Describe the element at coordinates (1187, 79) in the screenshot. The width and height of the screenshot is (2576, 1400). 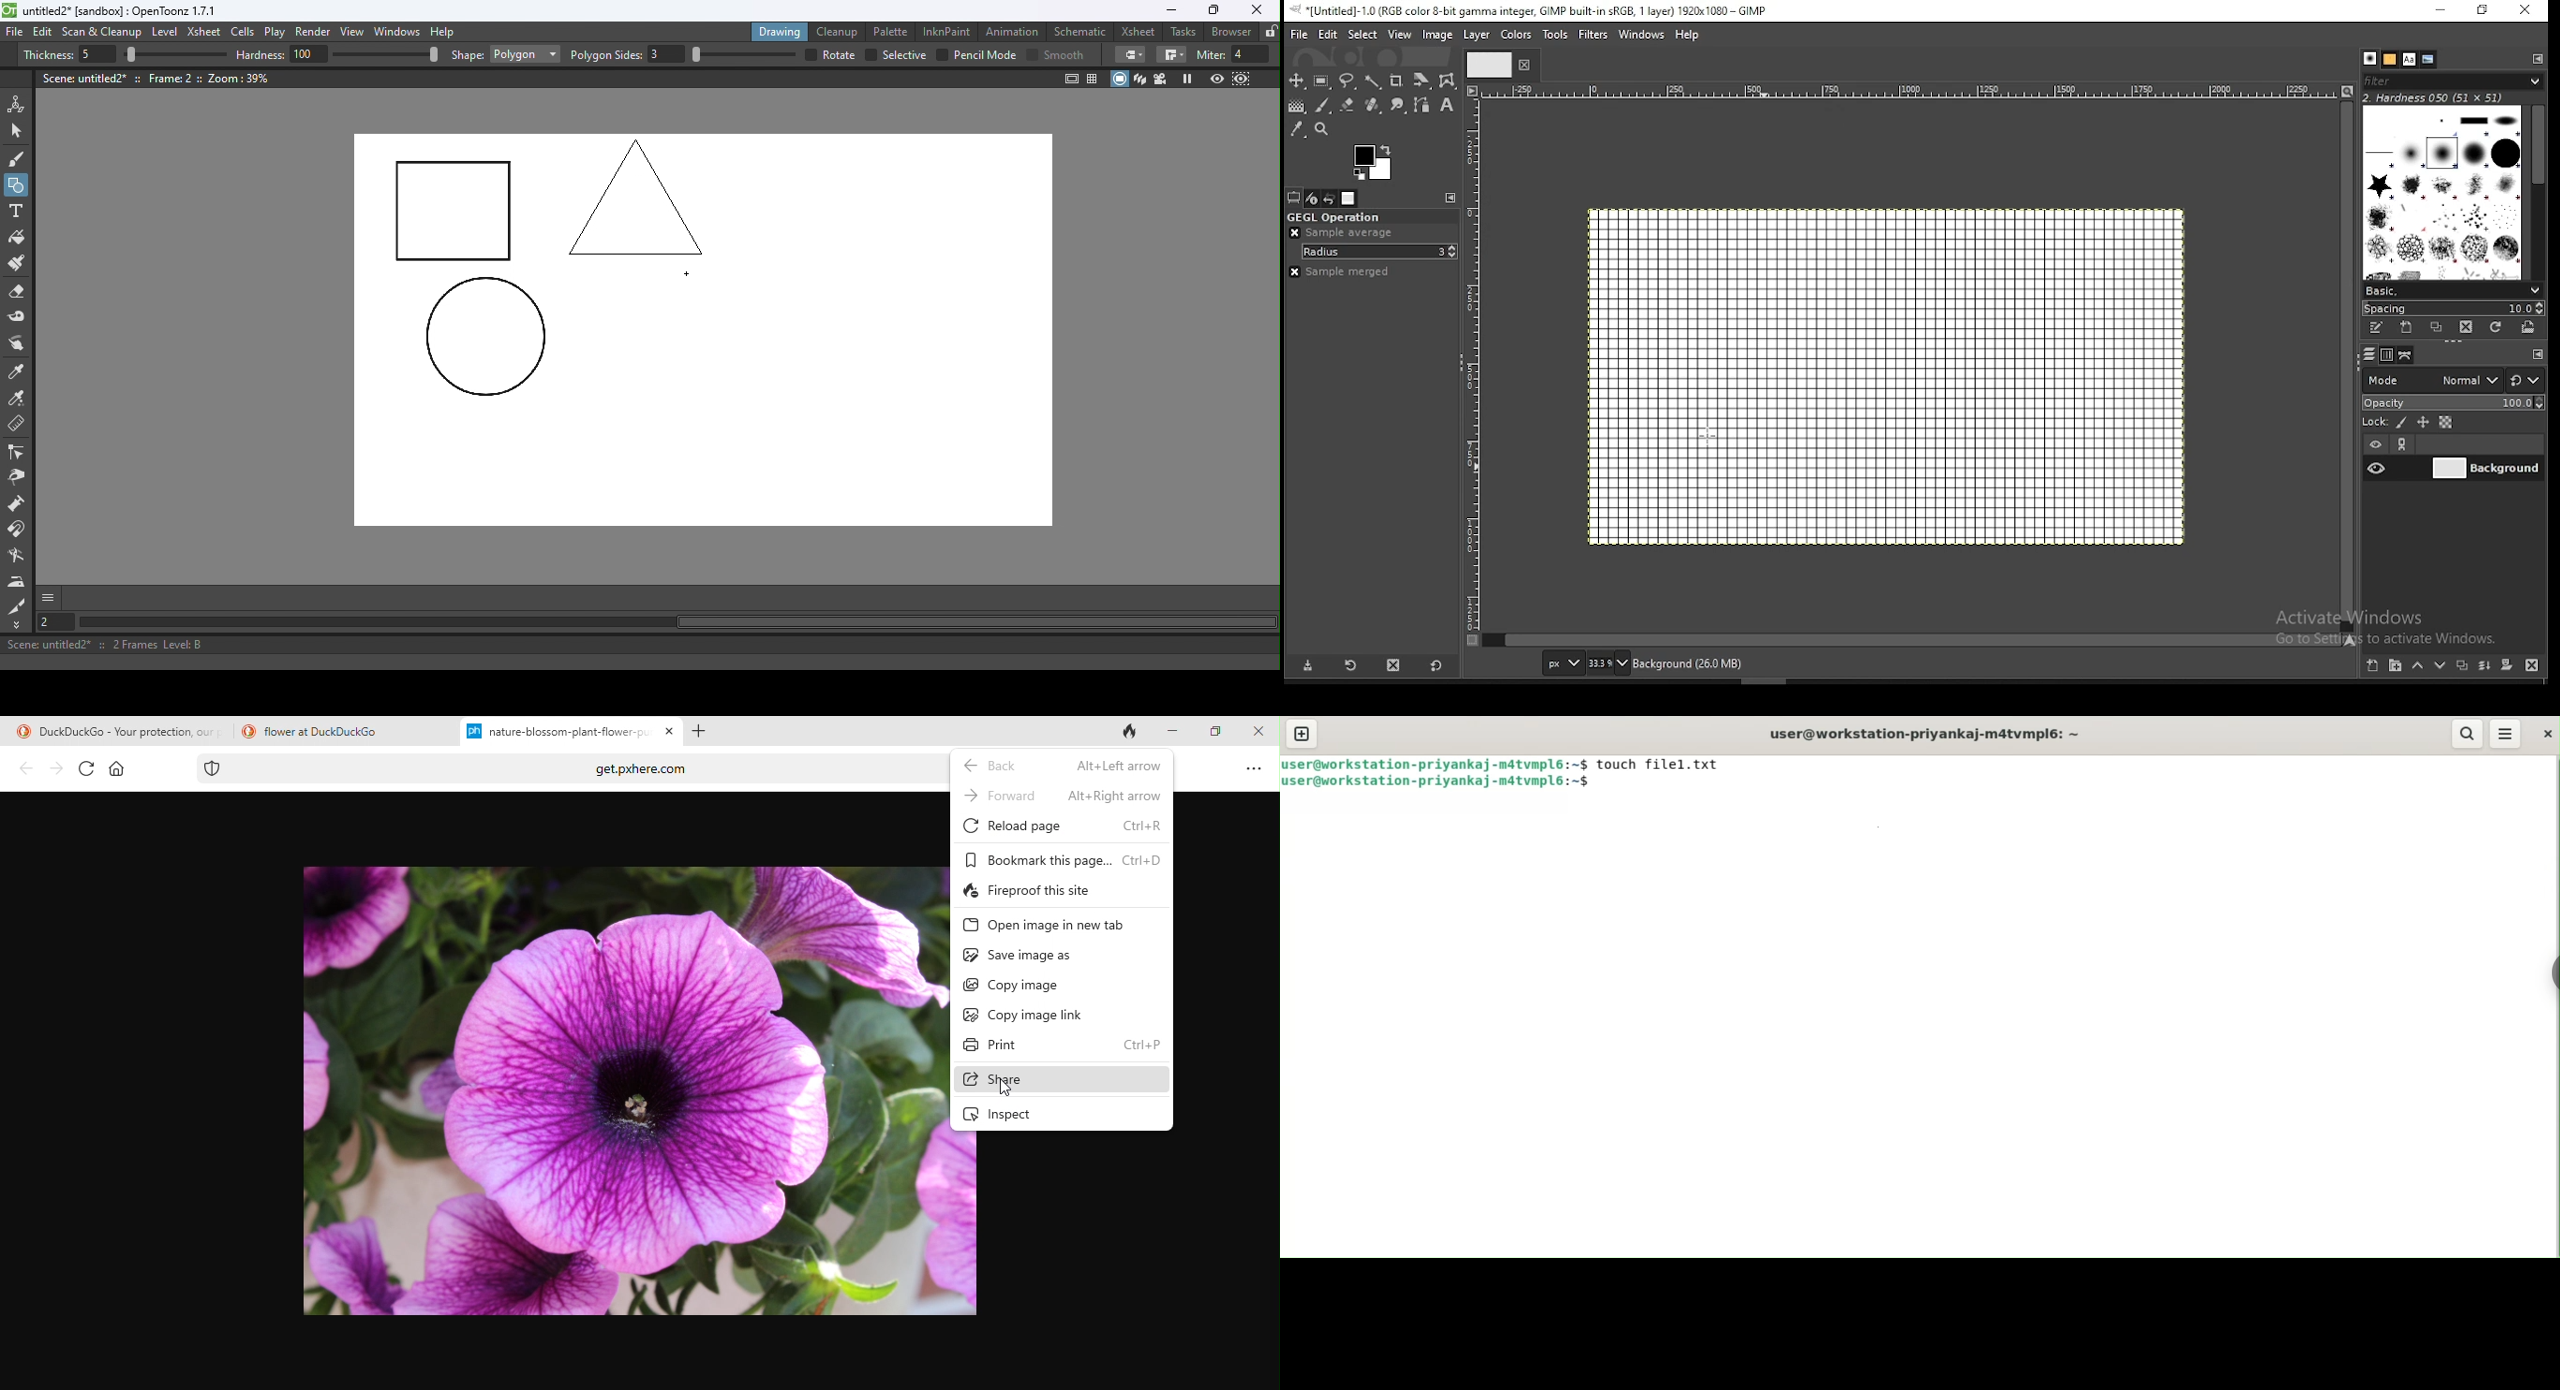
I see `Freeze` at that location.